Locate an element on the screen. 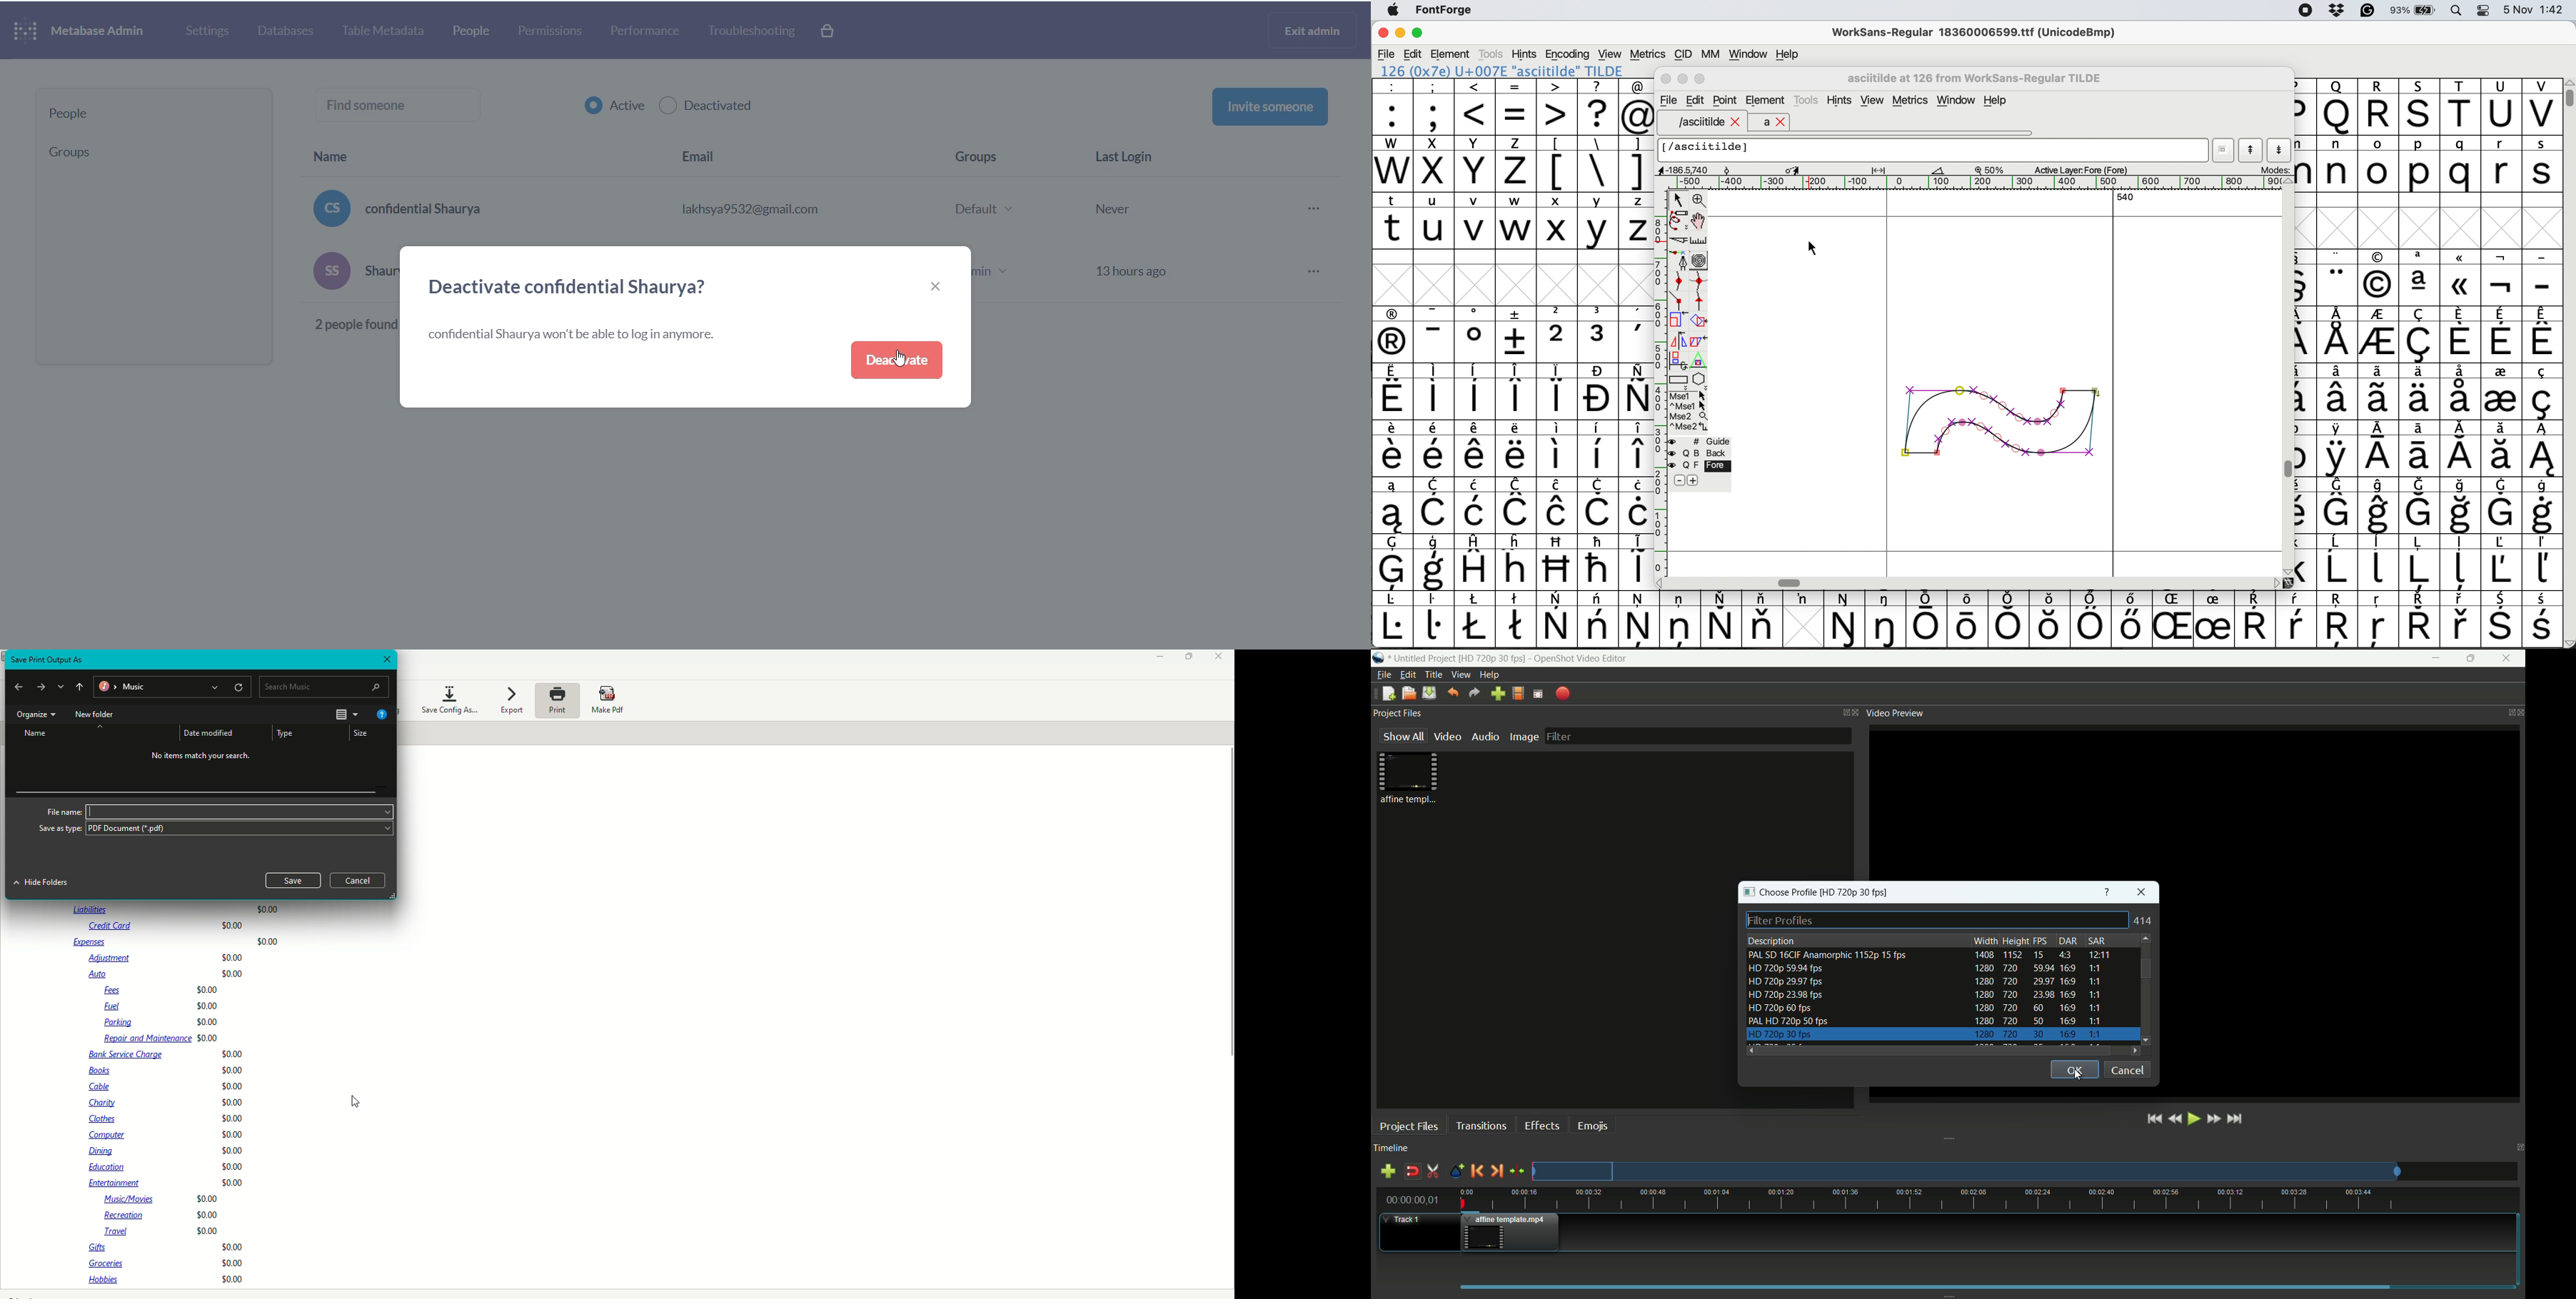 This screenshot has width=2576, height=1316. previous marker is located at coordinates (1477, 1170).